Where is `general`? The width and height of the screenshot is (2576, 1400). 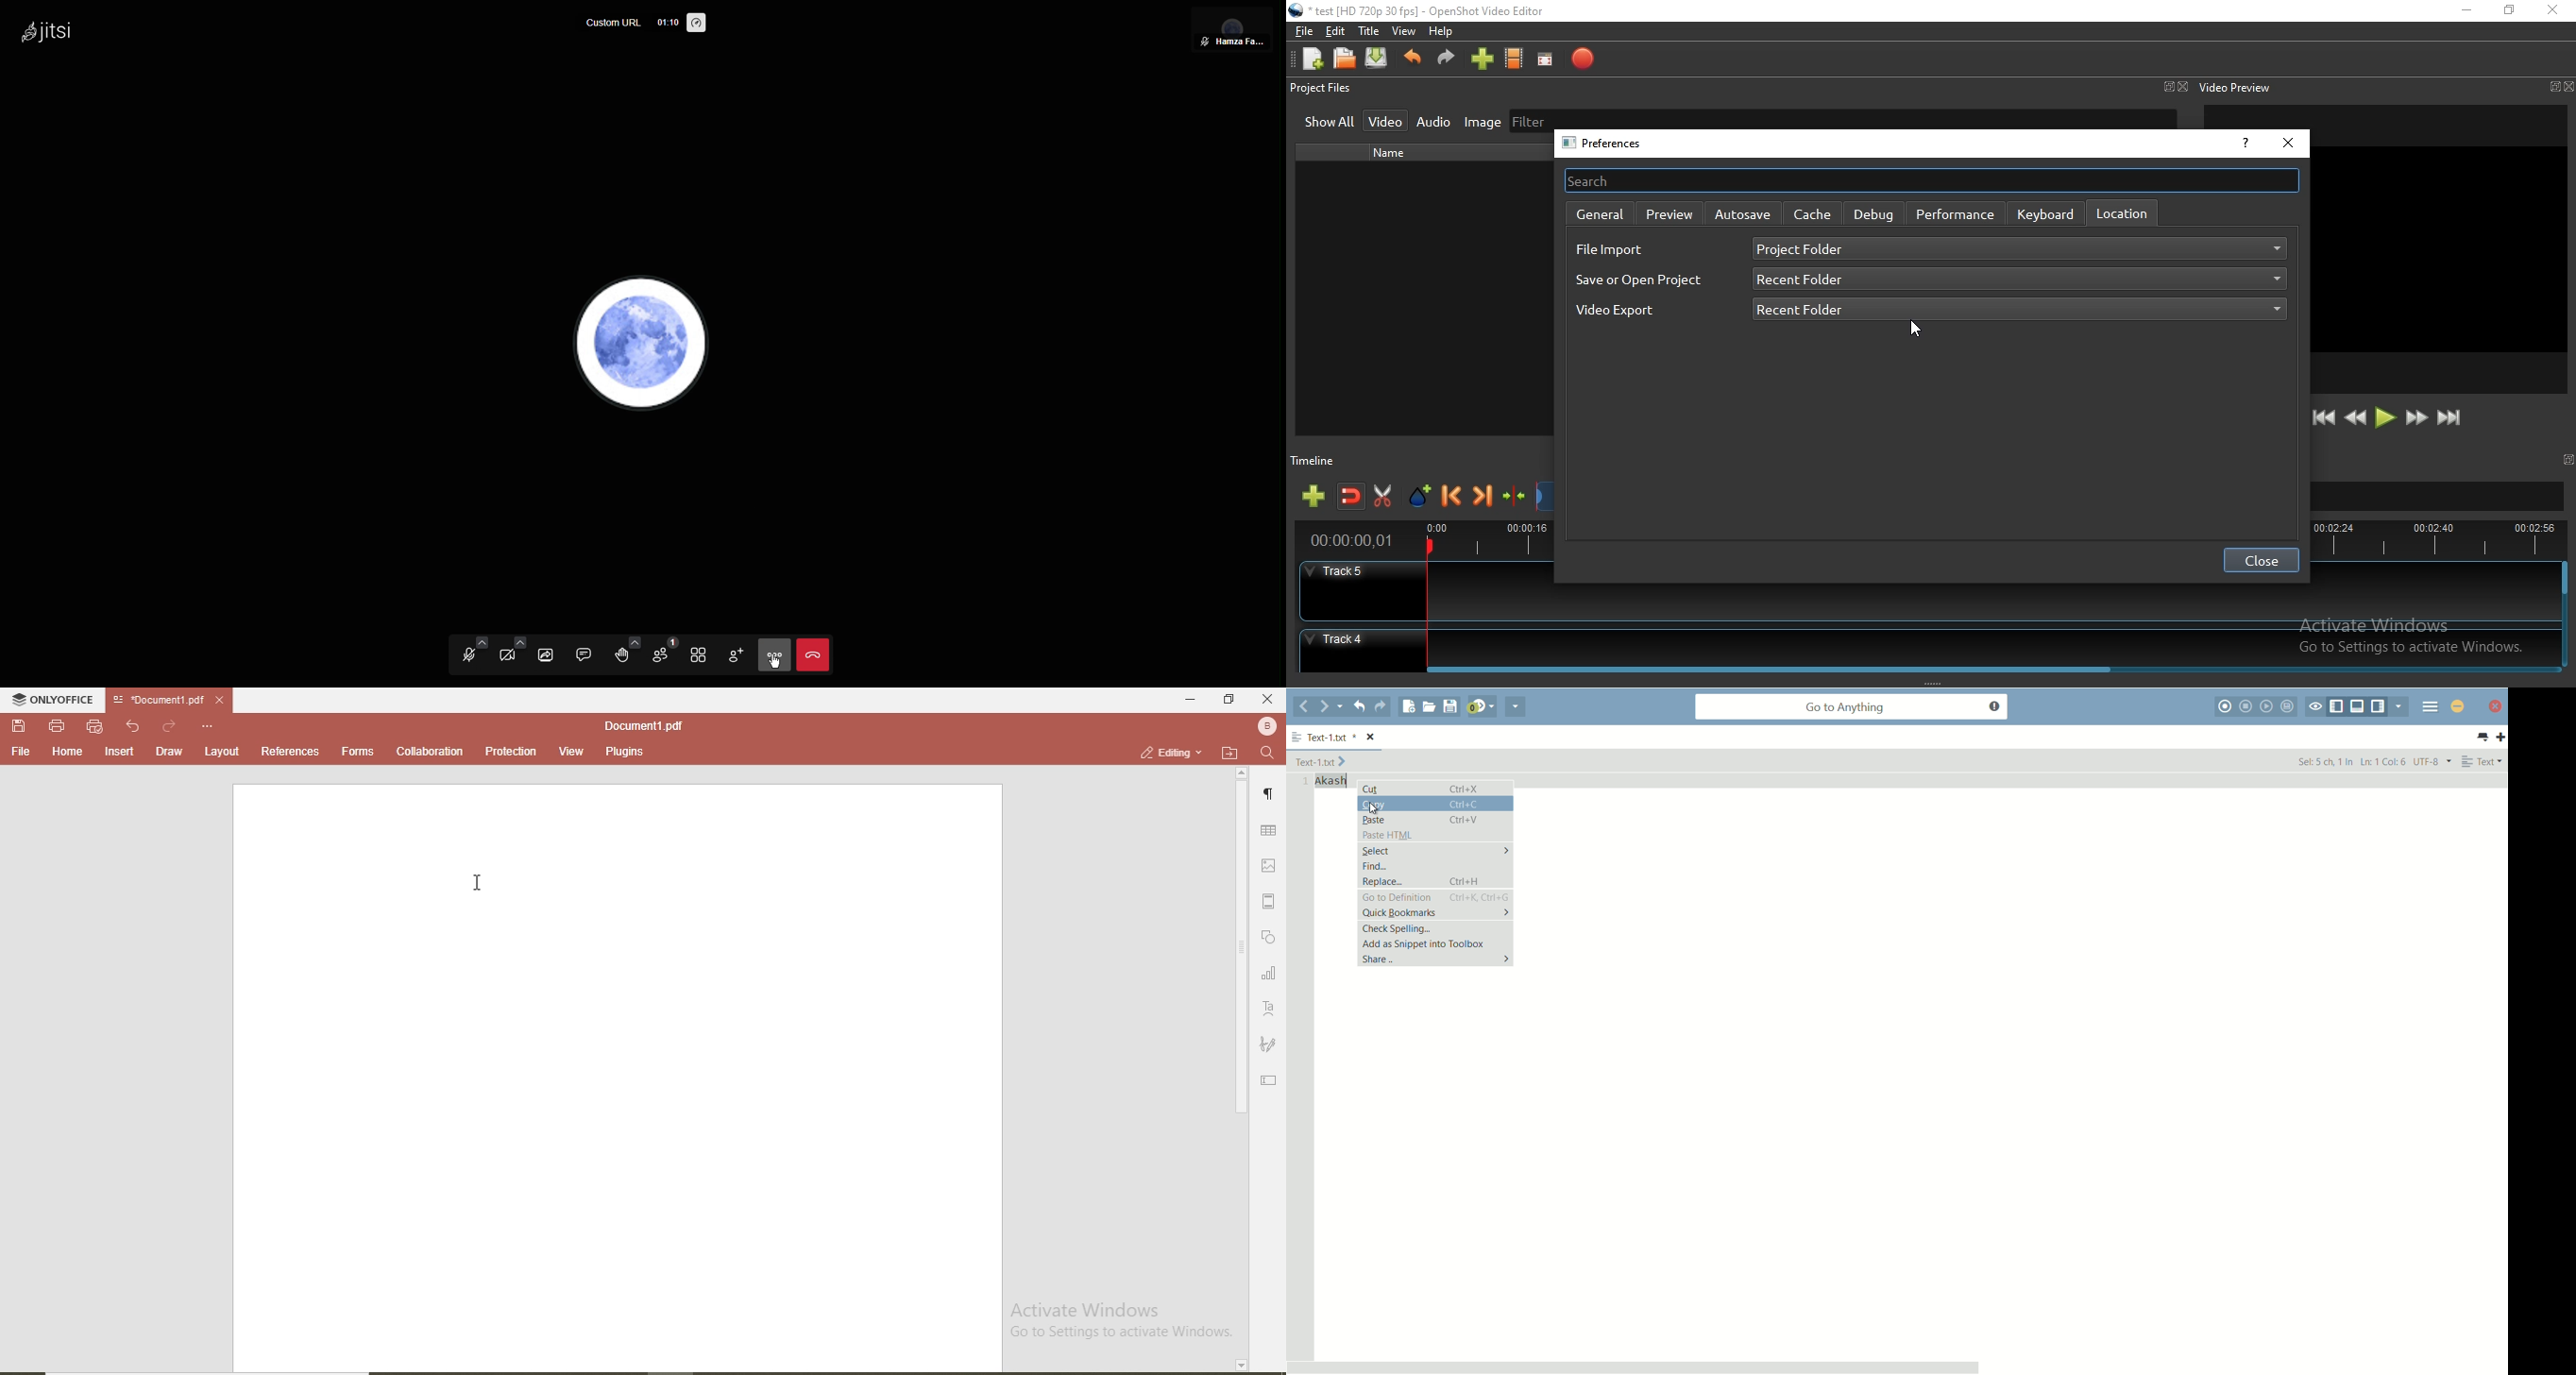 general is located at coordinates (1597, 214).